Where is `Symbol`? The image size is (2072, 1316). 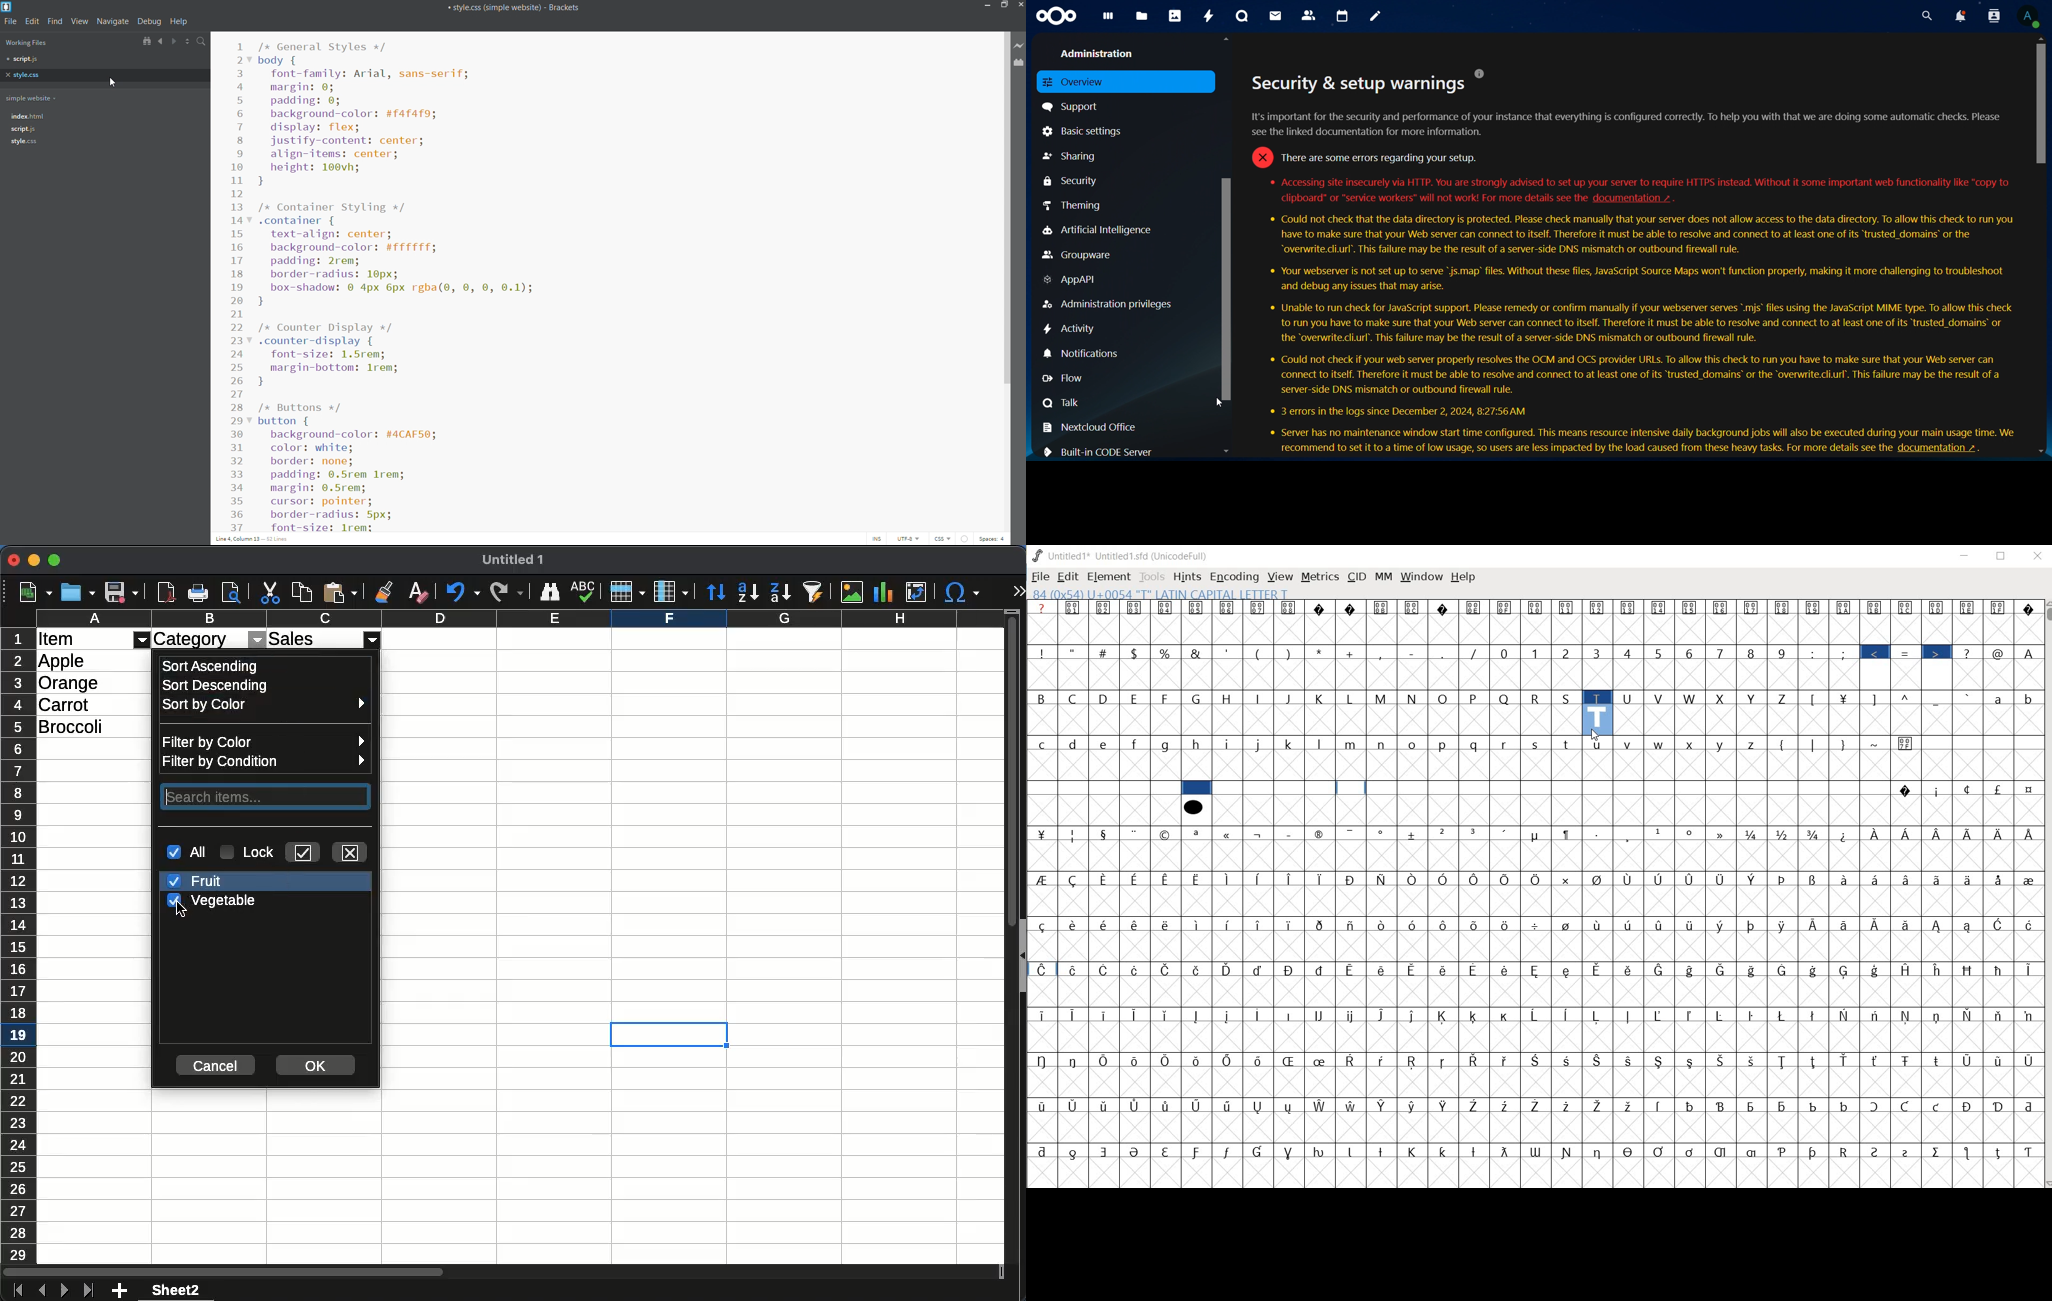
Symbol is located at coordinates (2000, 833).